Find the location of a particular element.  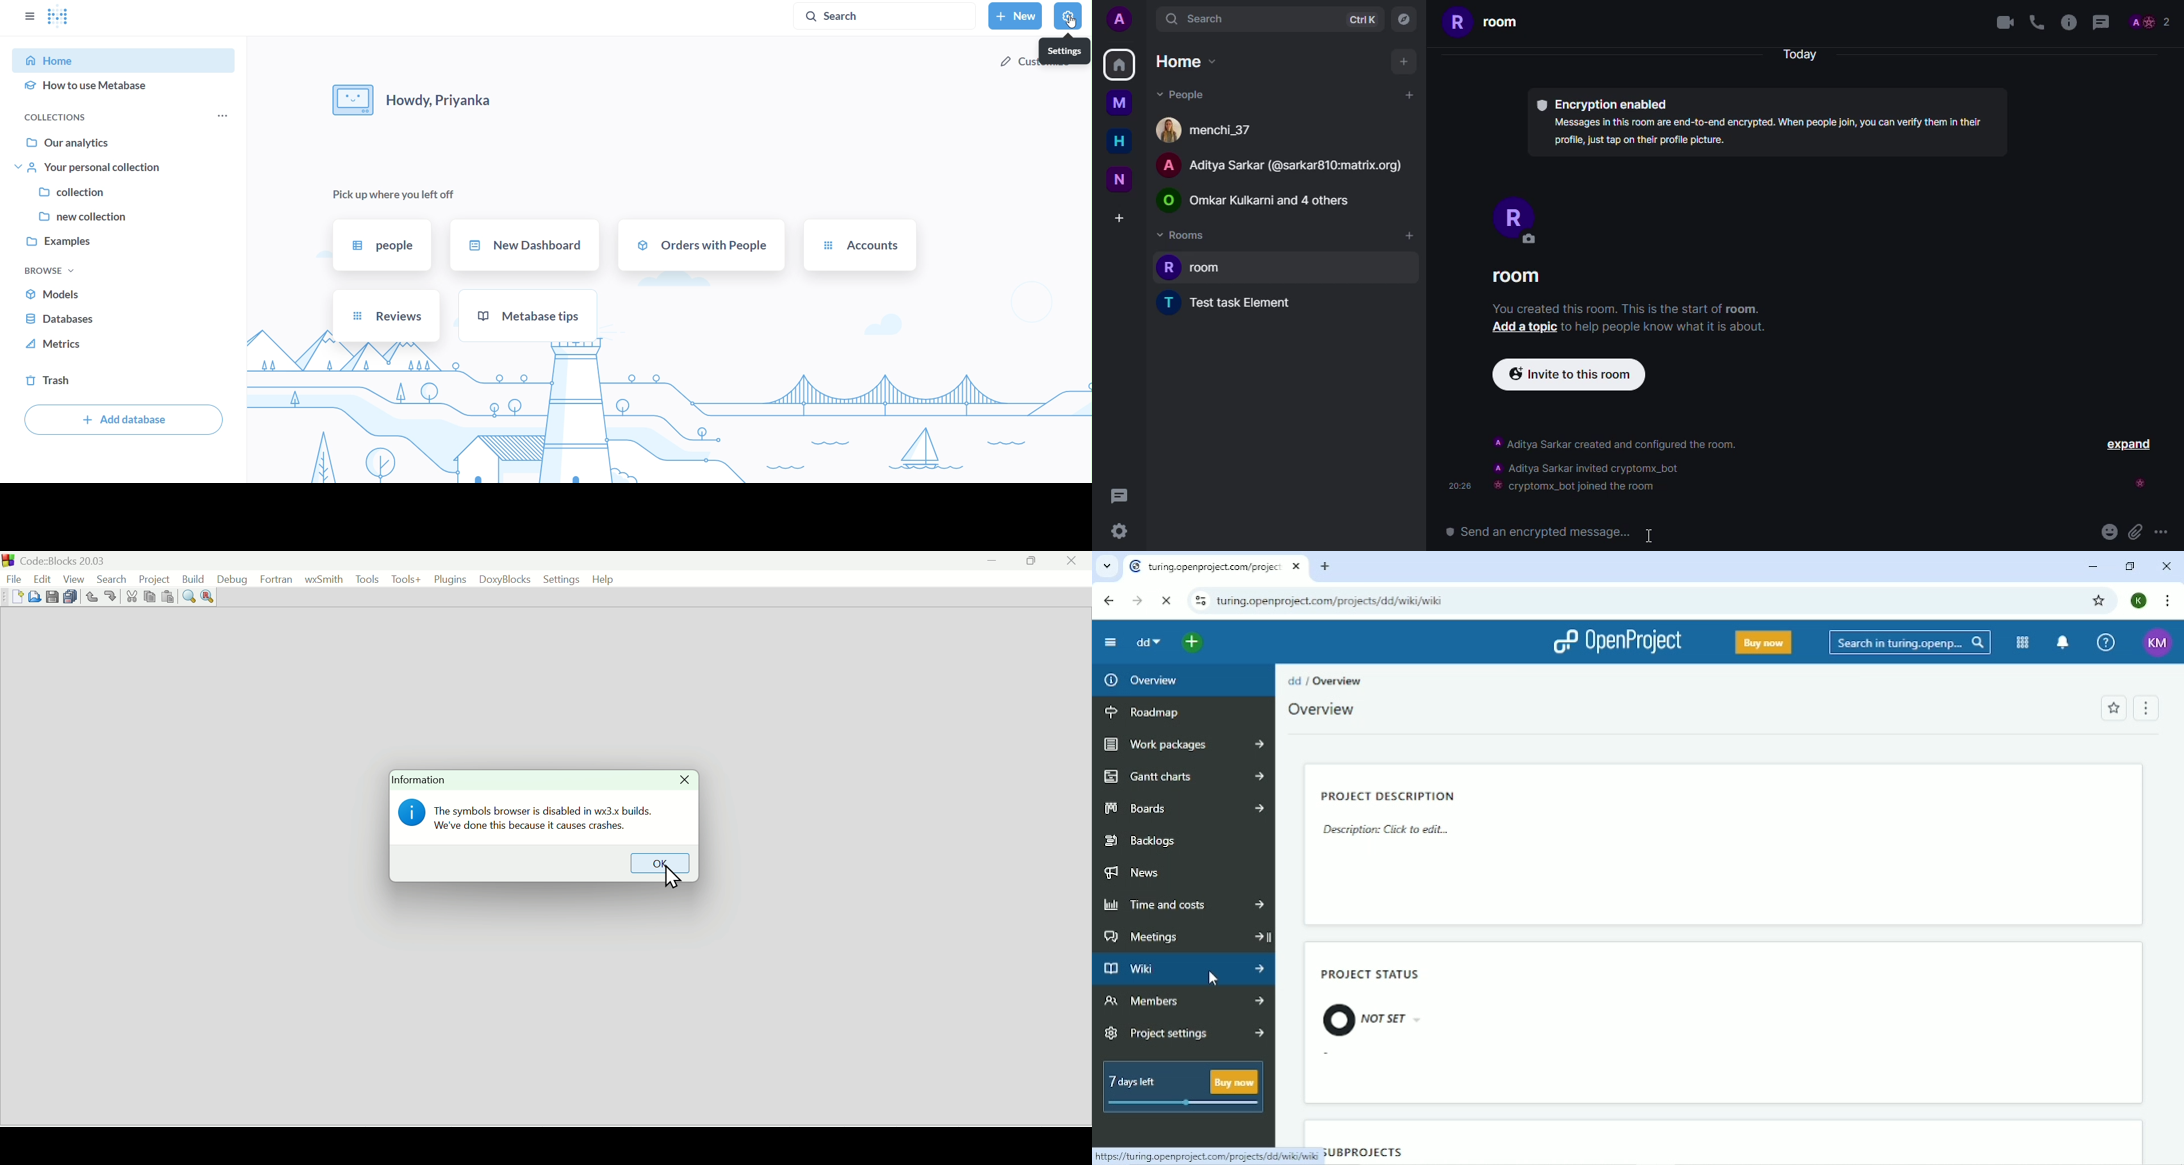

Information is located at coordinates (421, 781).